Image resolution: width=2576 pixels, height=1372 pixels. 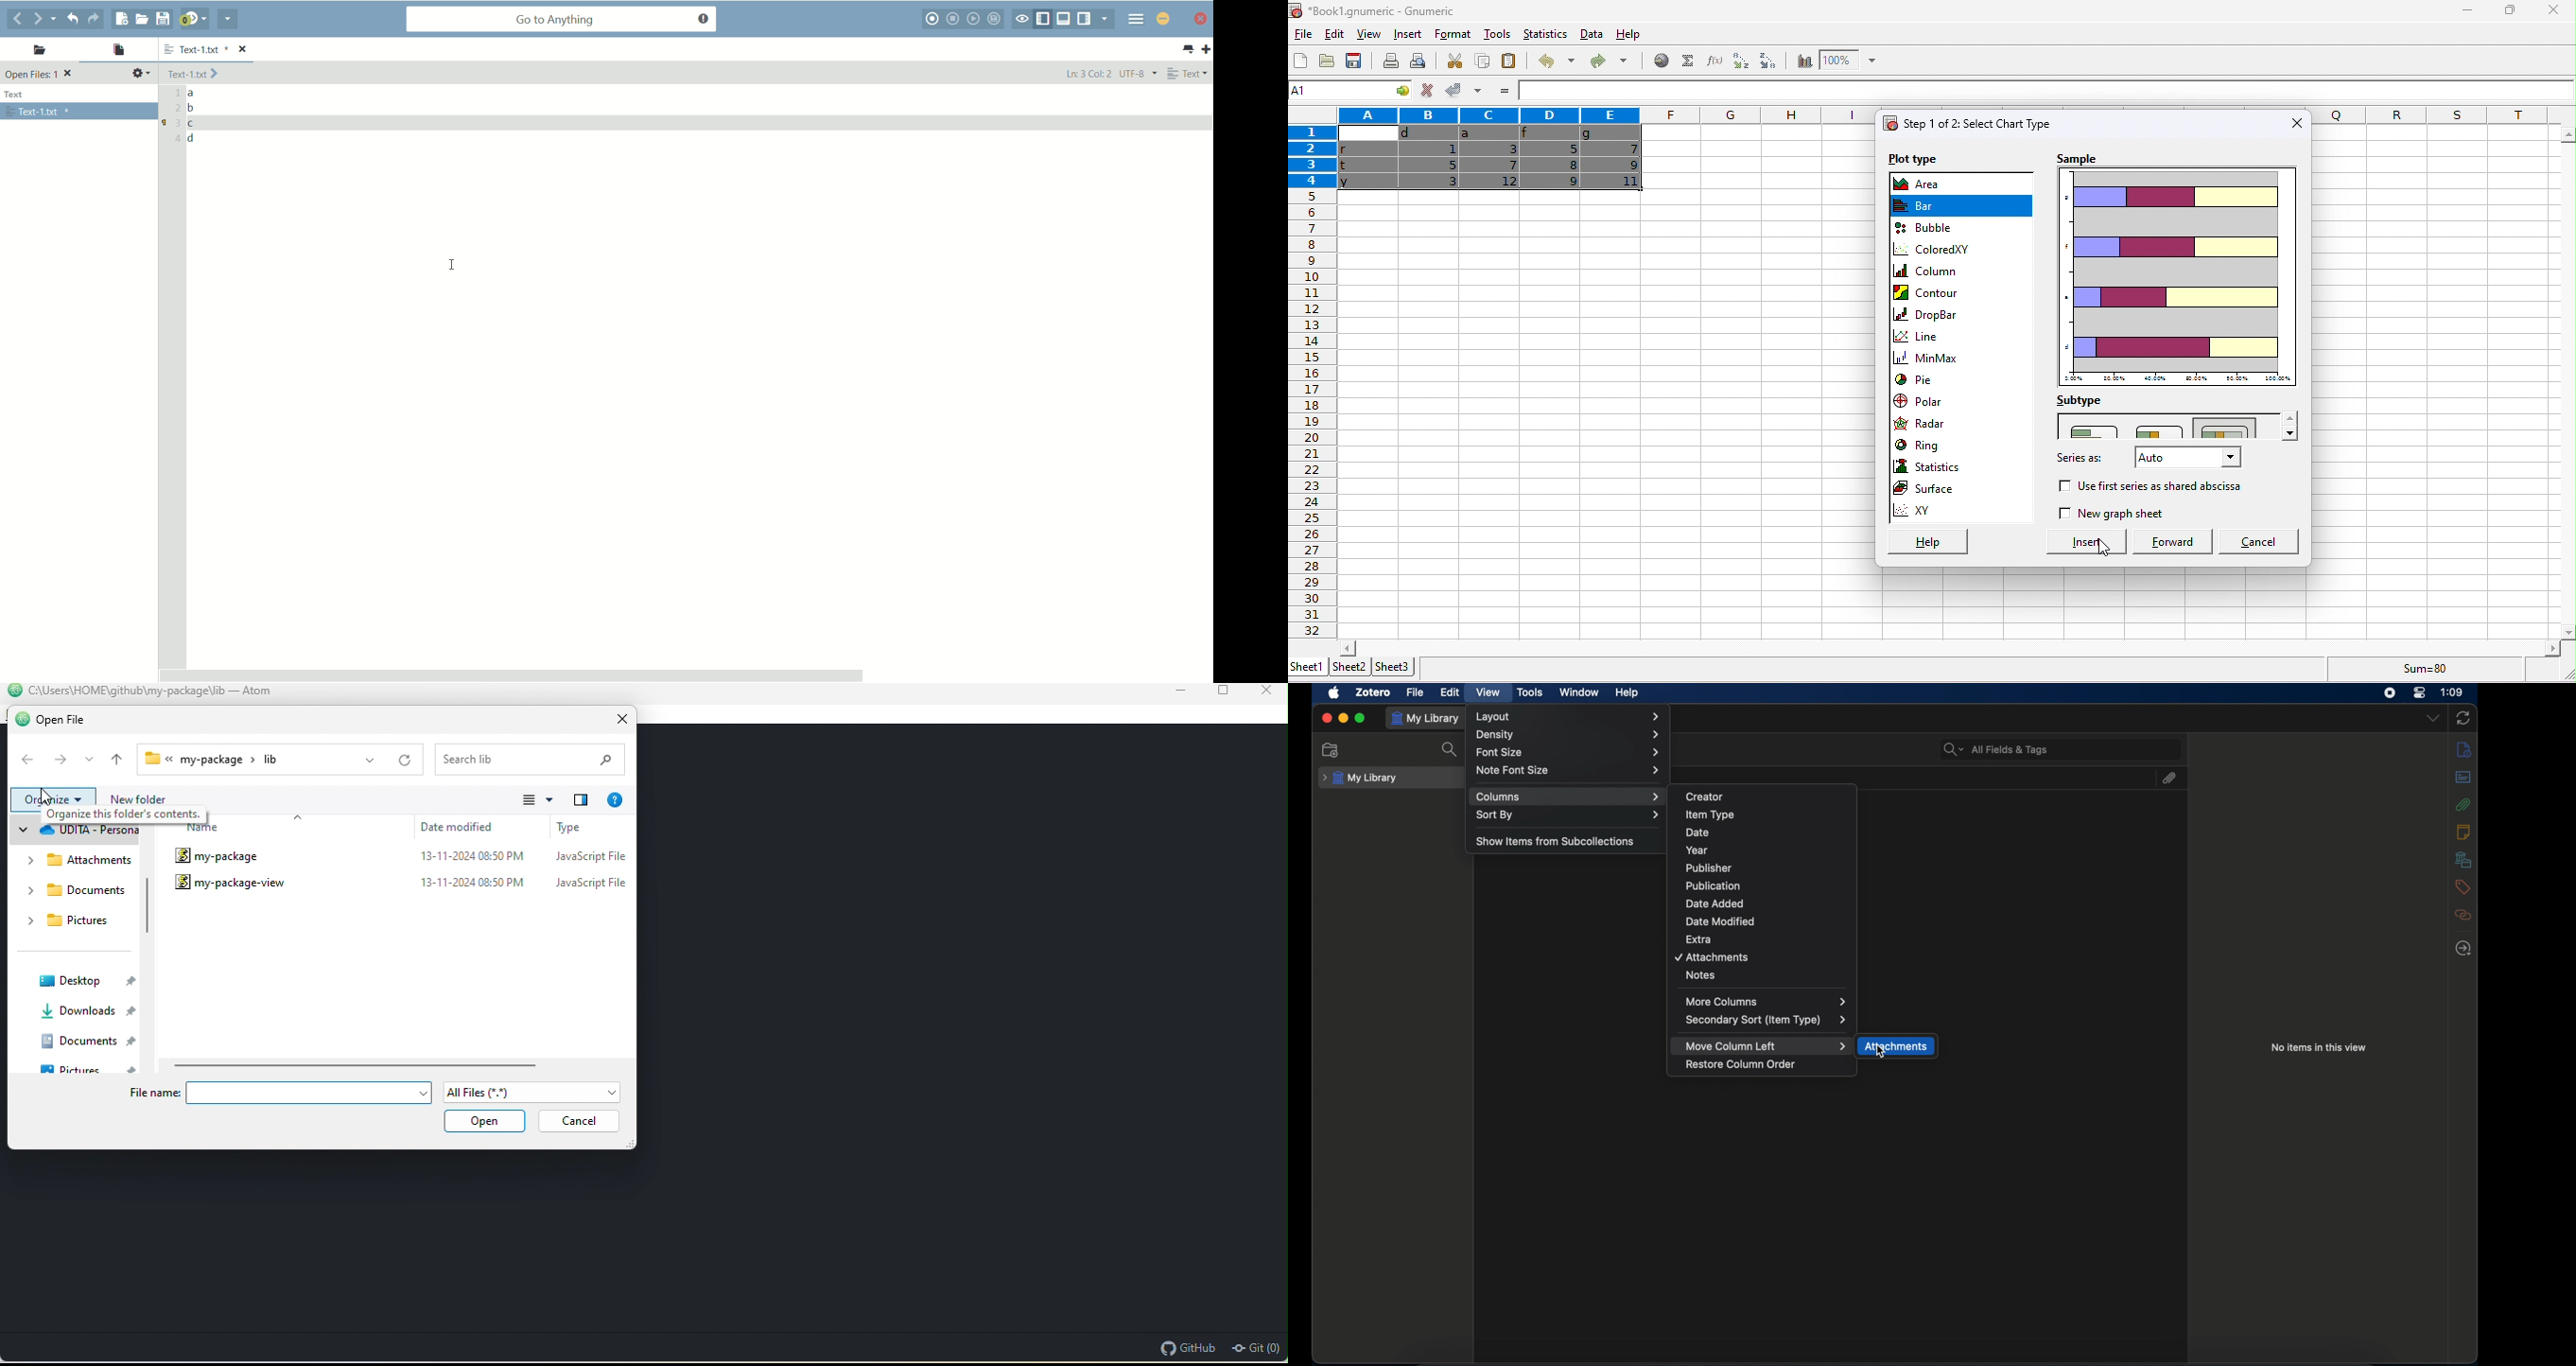 What do you see at coordinates (232, 857) in the screenshot?
I see `my package` at bounding box center [232, 857].